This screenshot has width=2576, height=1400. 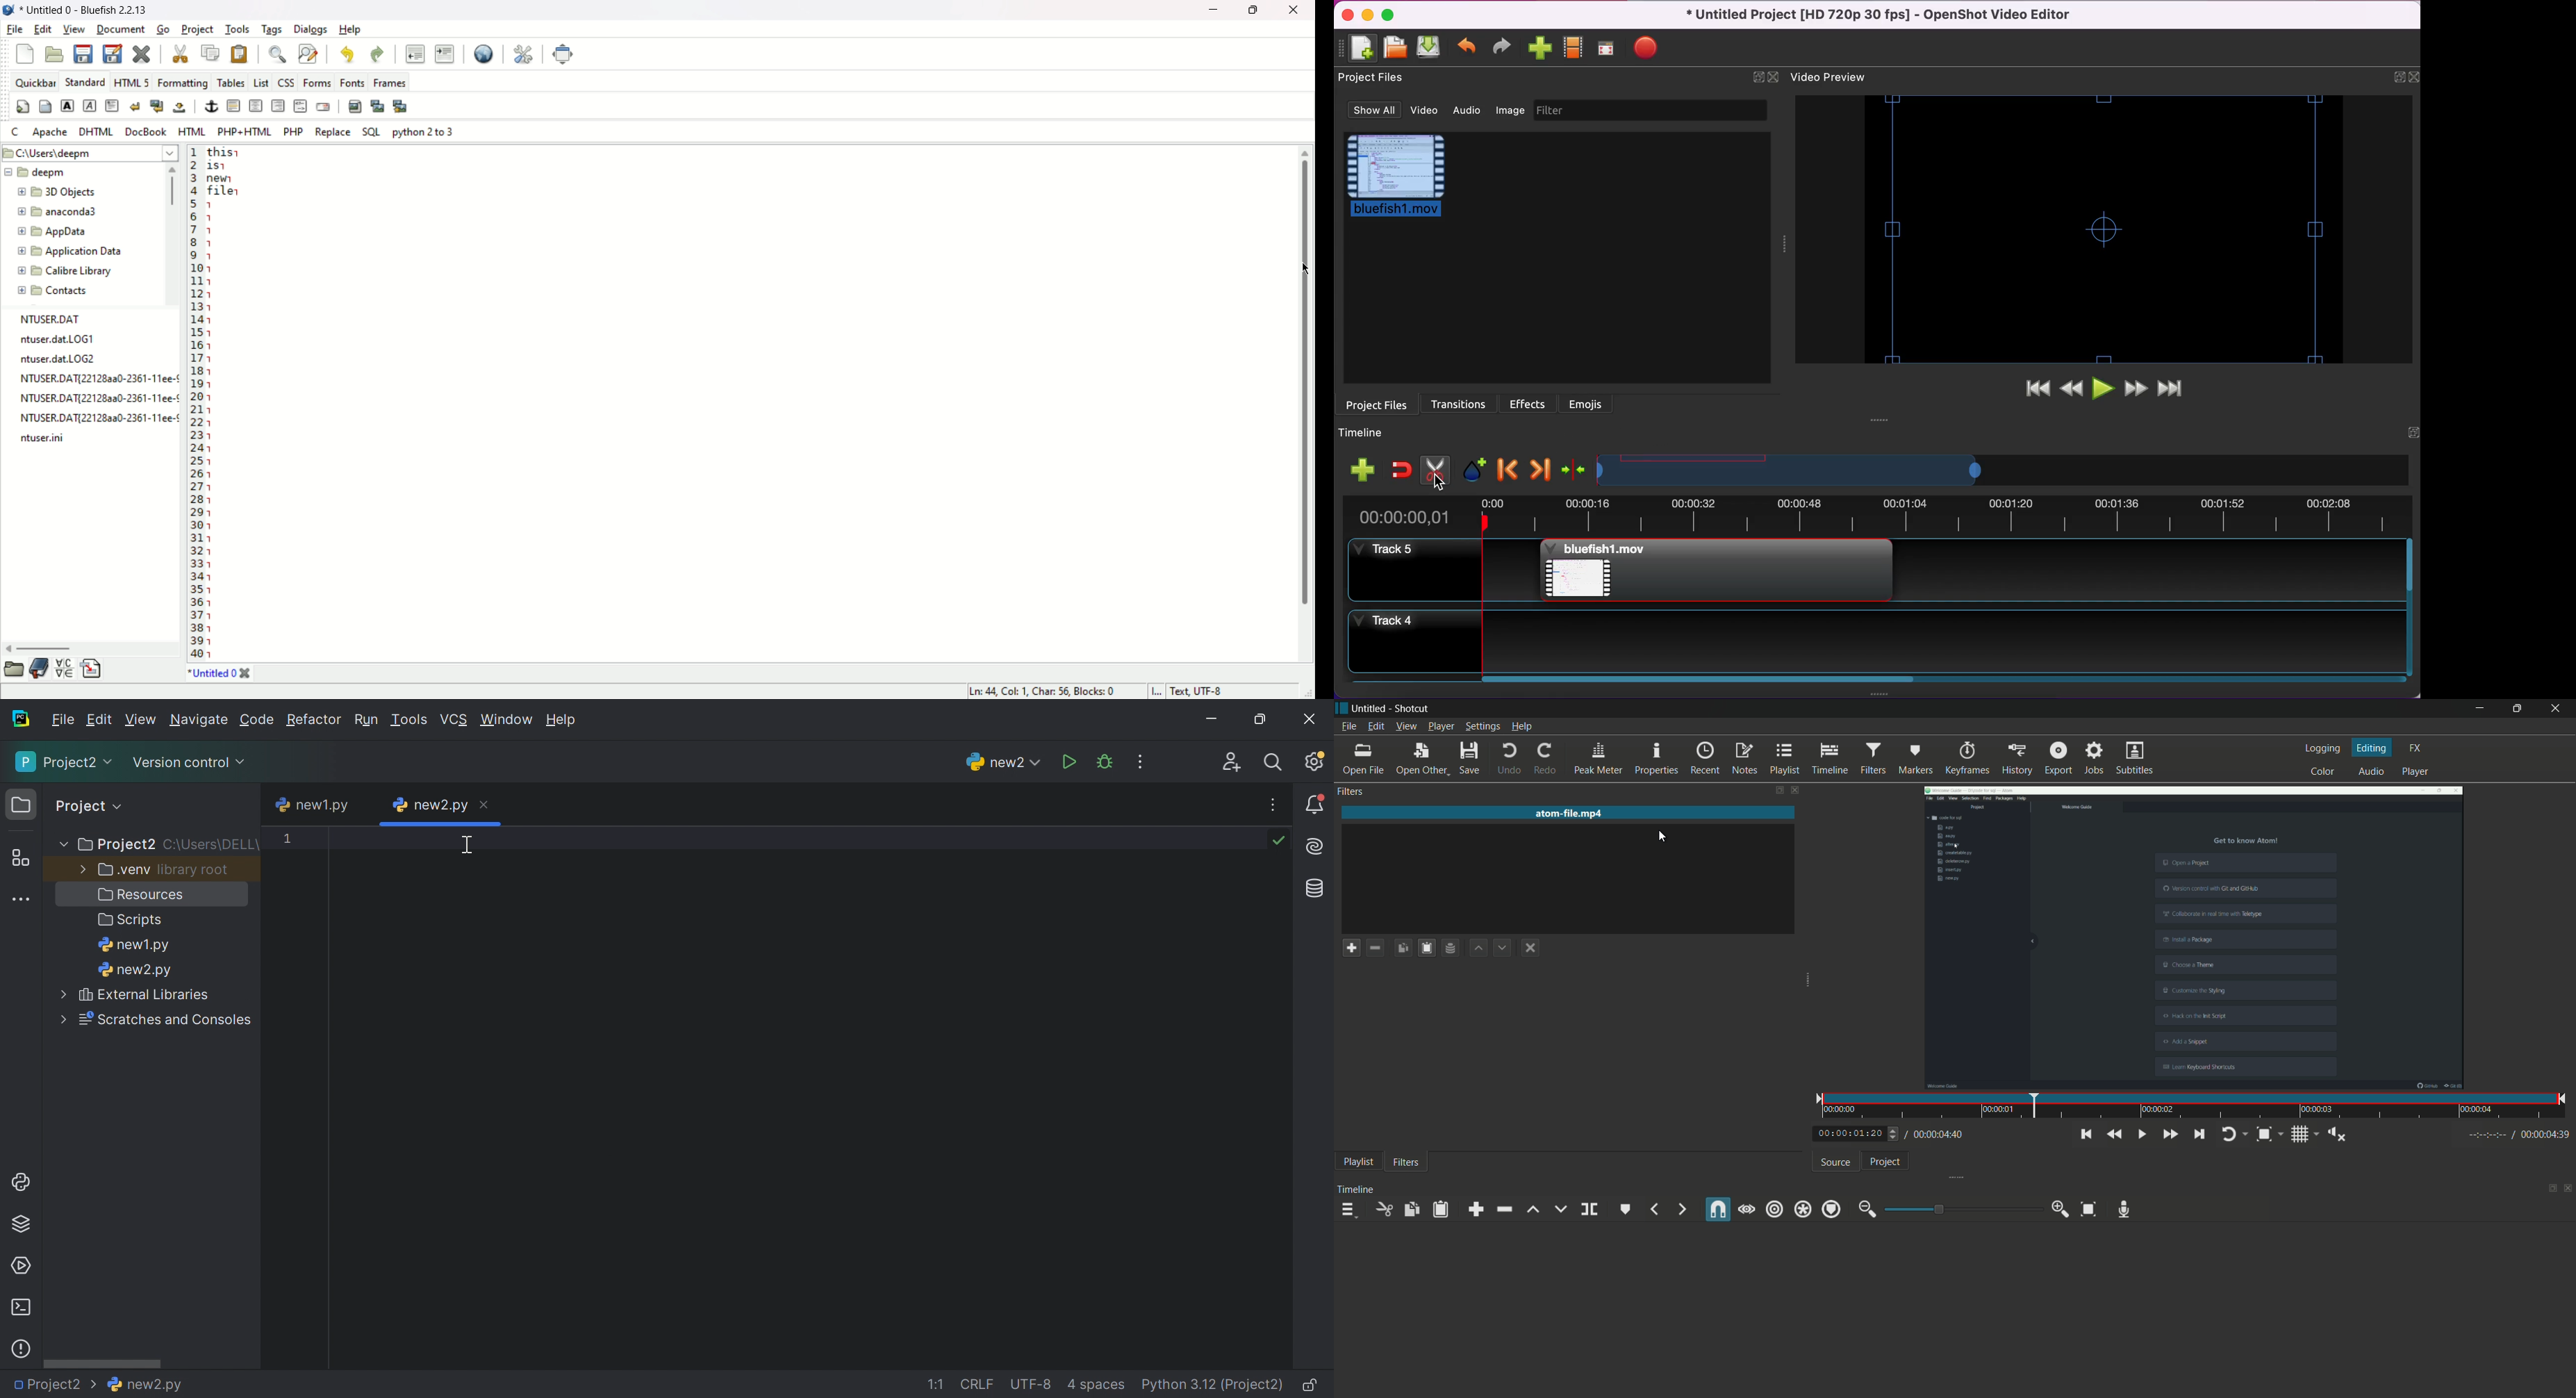 What do you see at coordinates (2517, 709) in the screenshot?
I see `maximize` at bounding box center [2517, 709].